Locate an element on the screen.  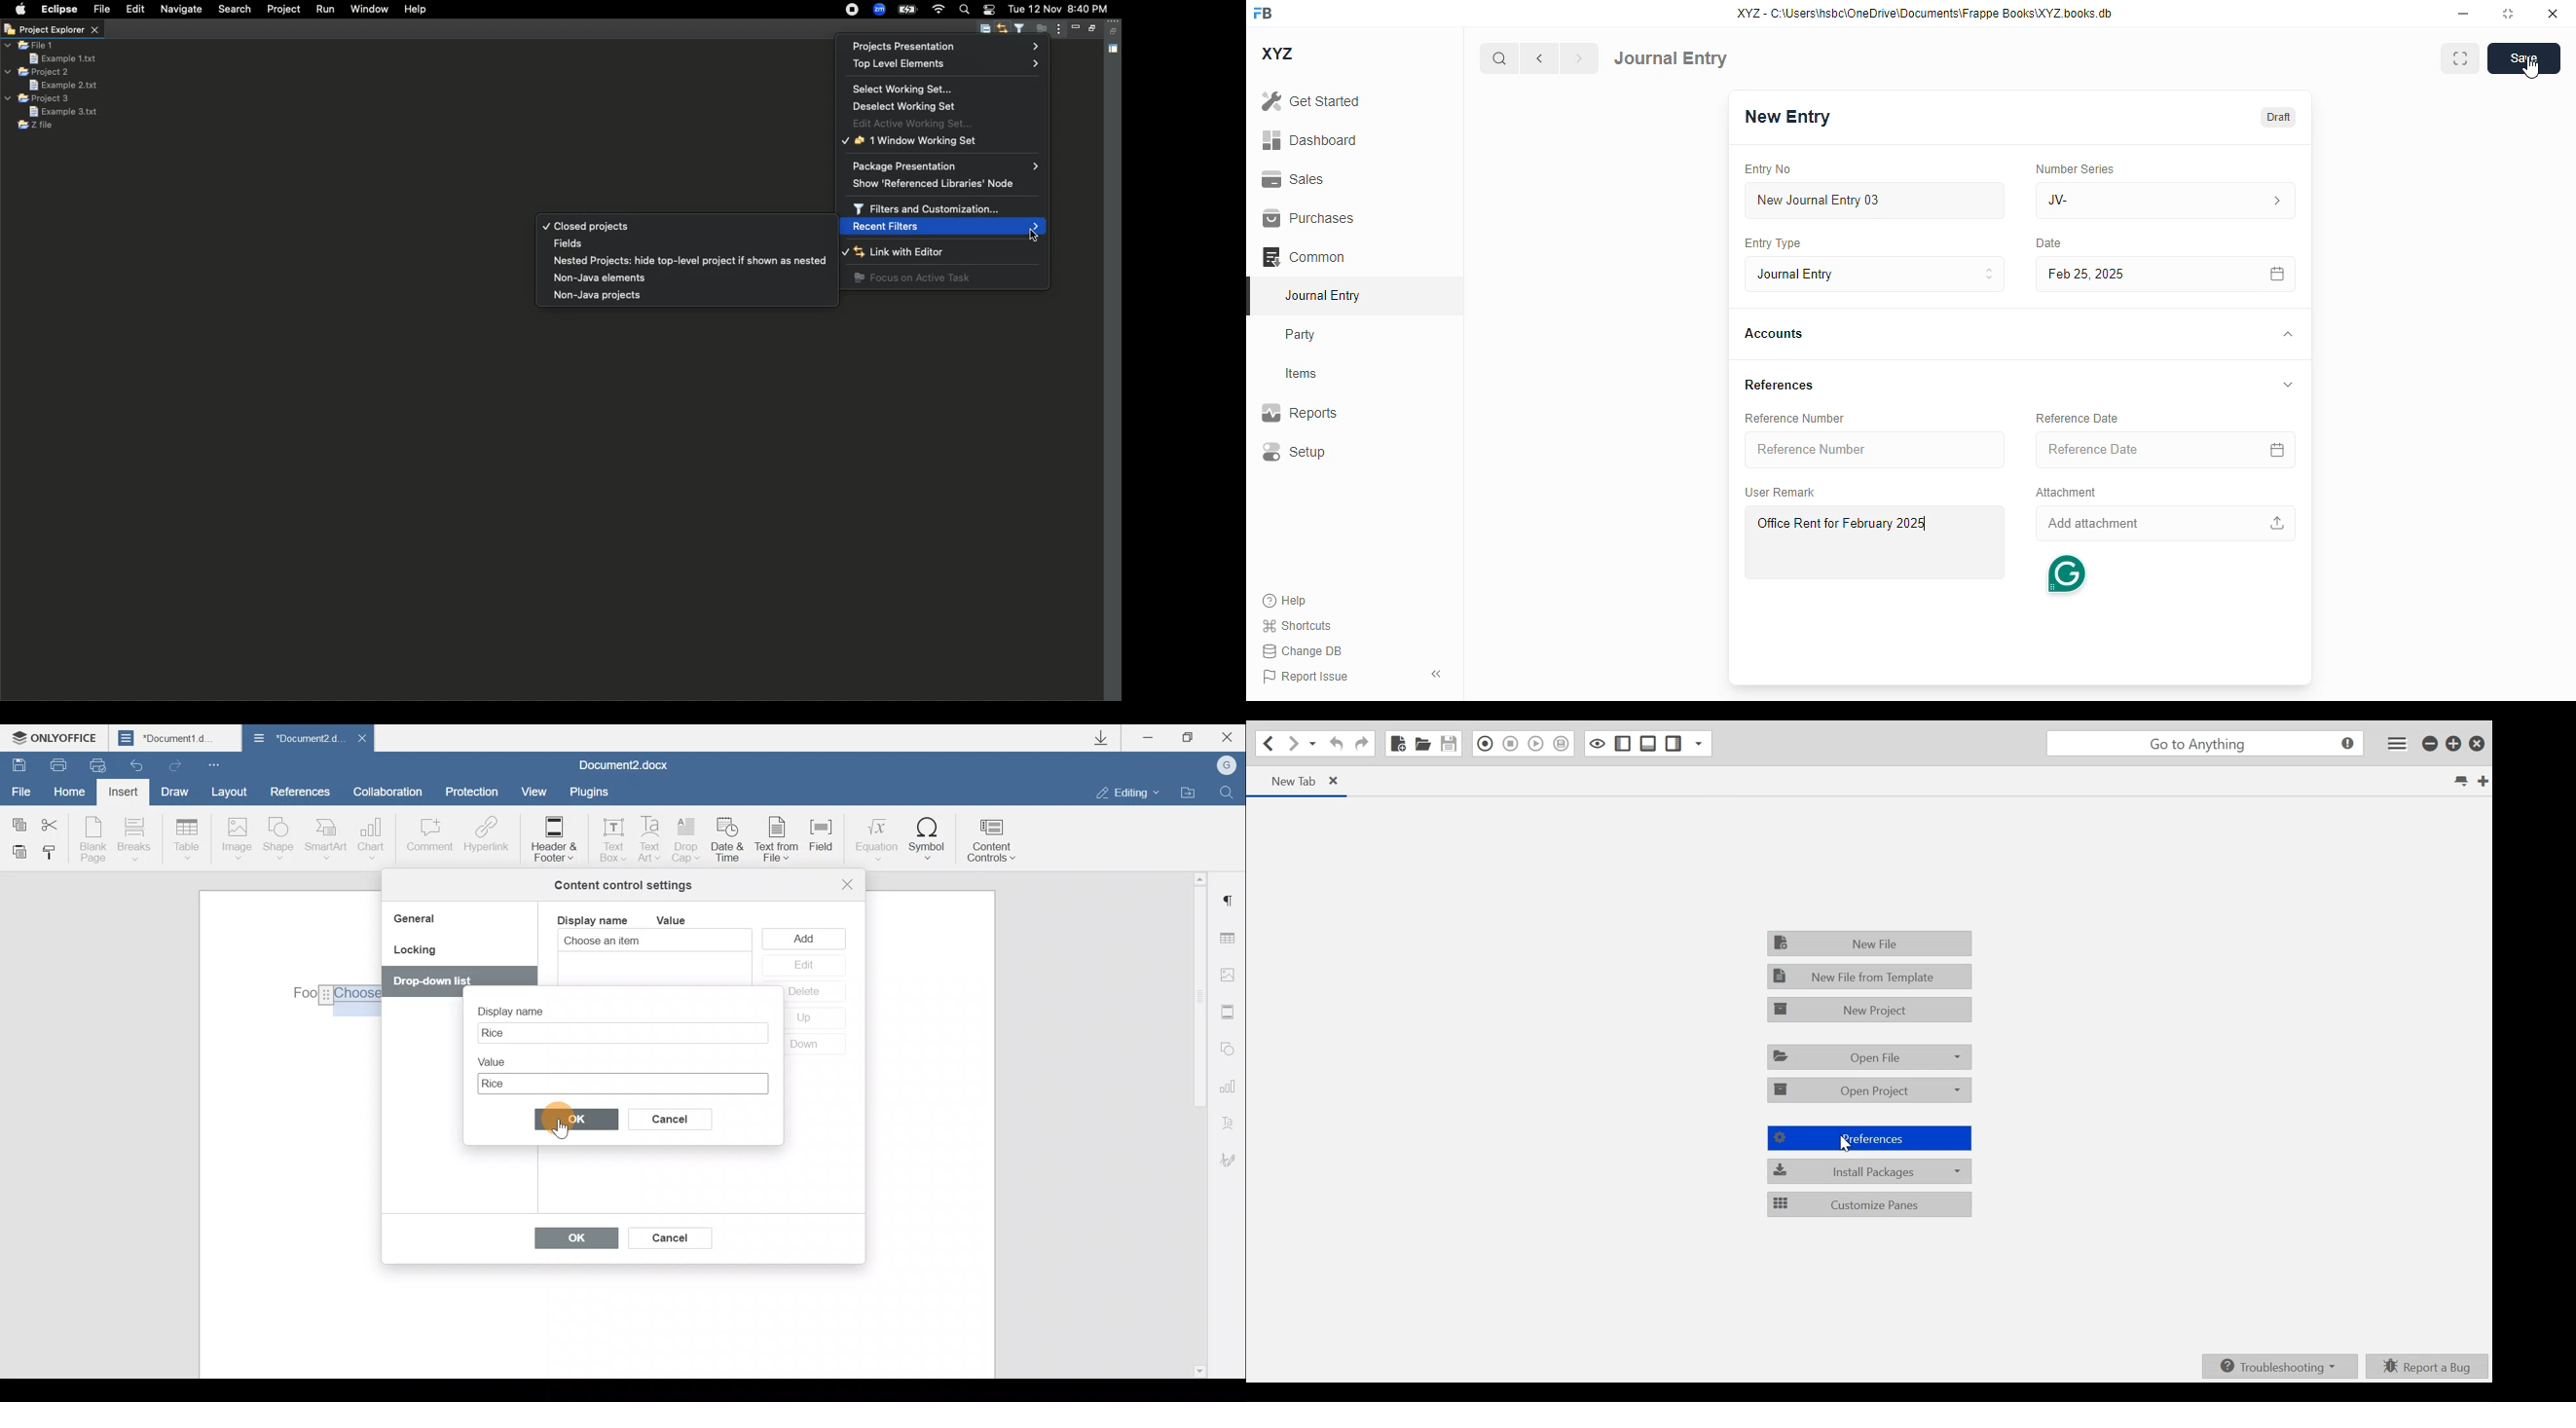
Copy style is located at coordinates (51, 855).